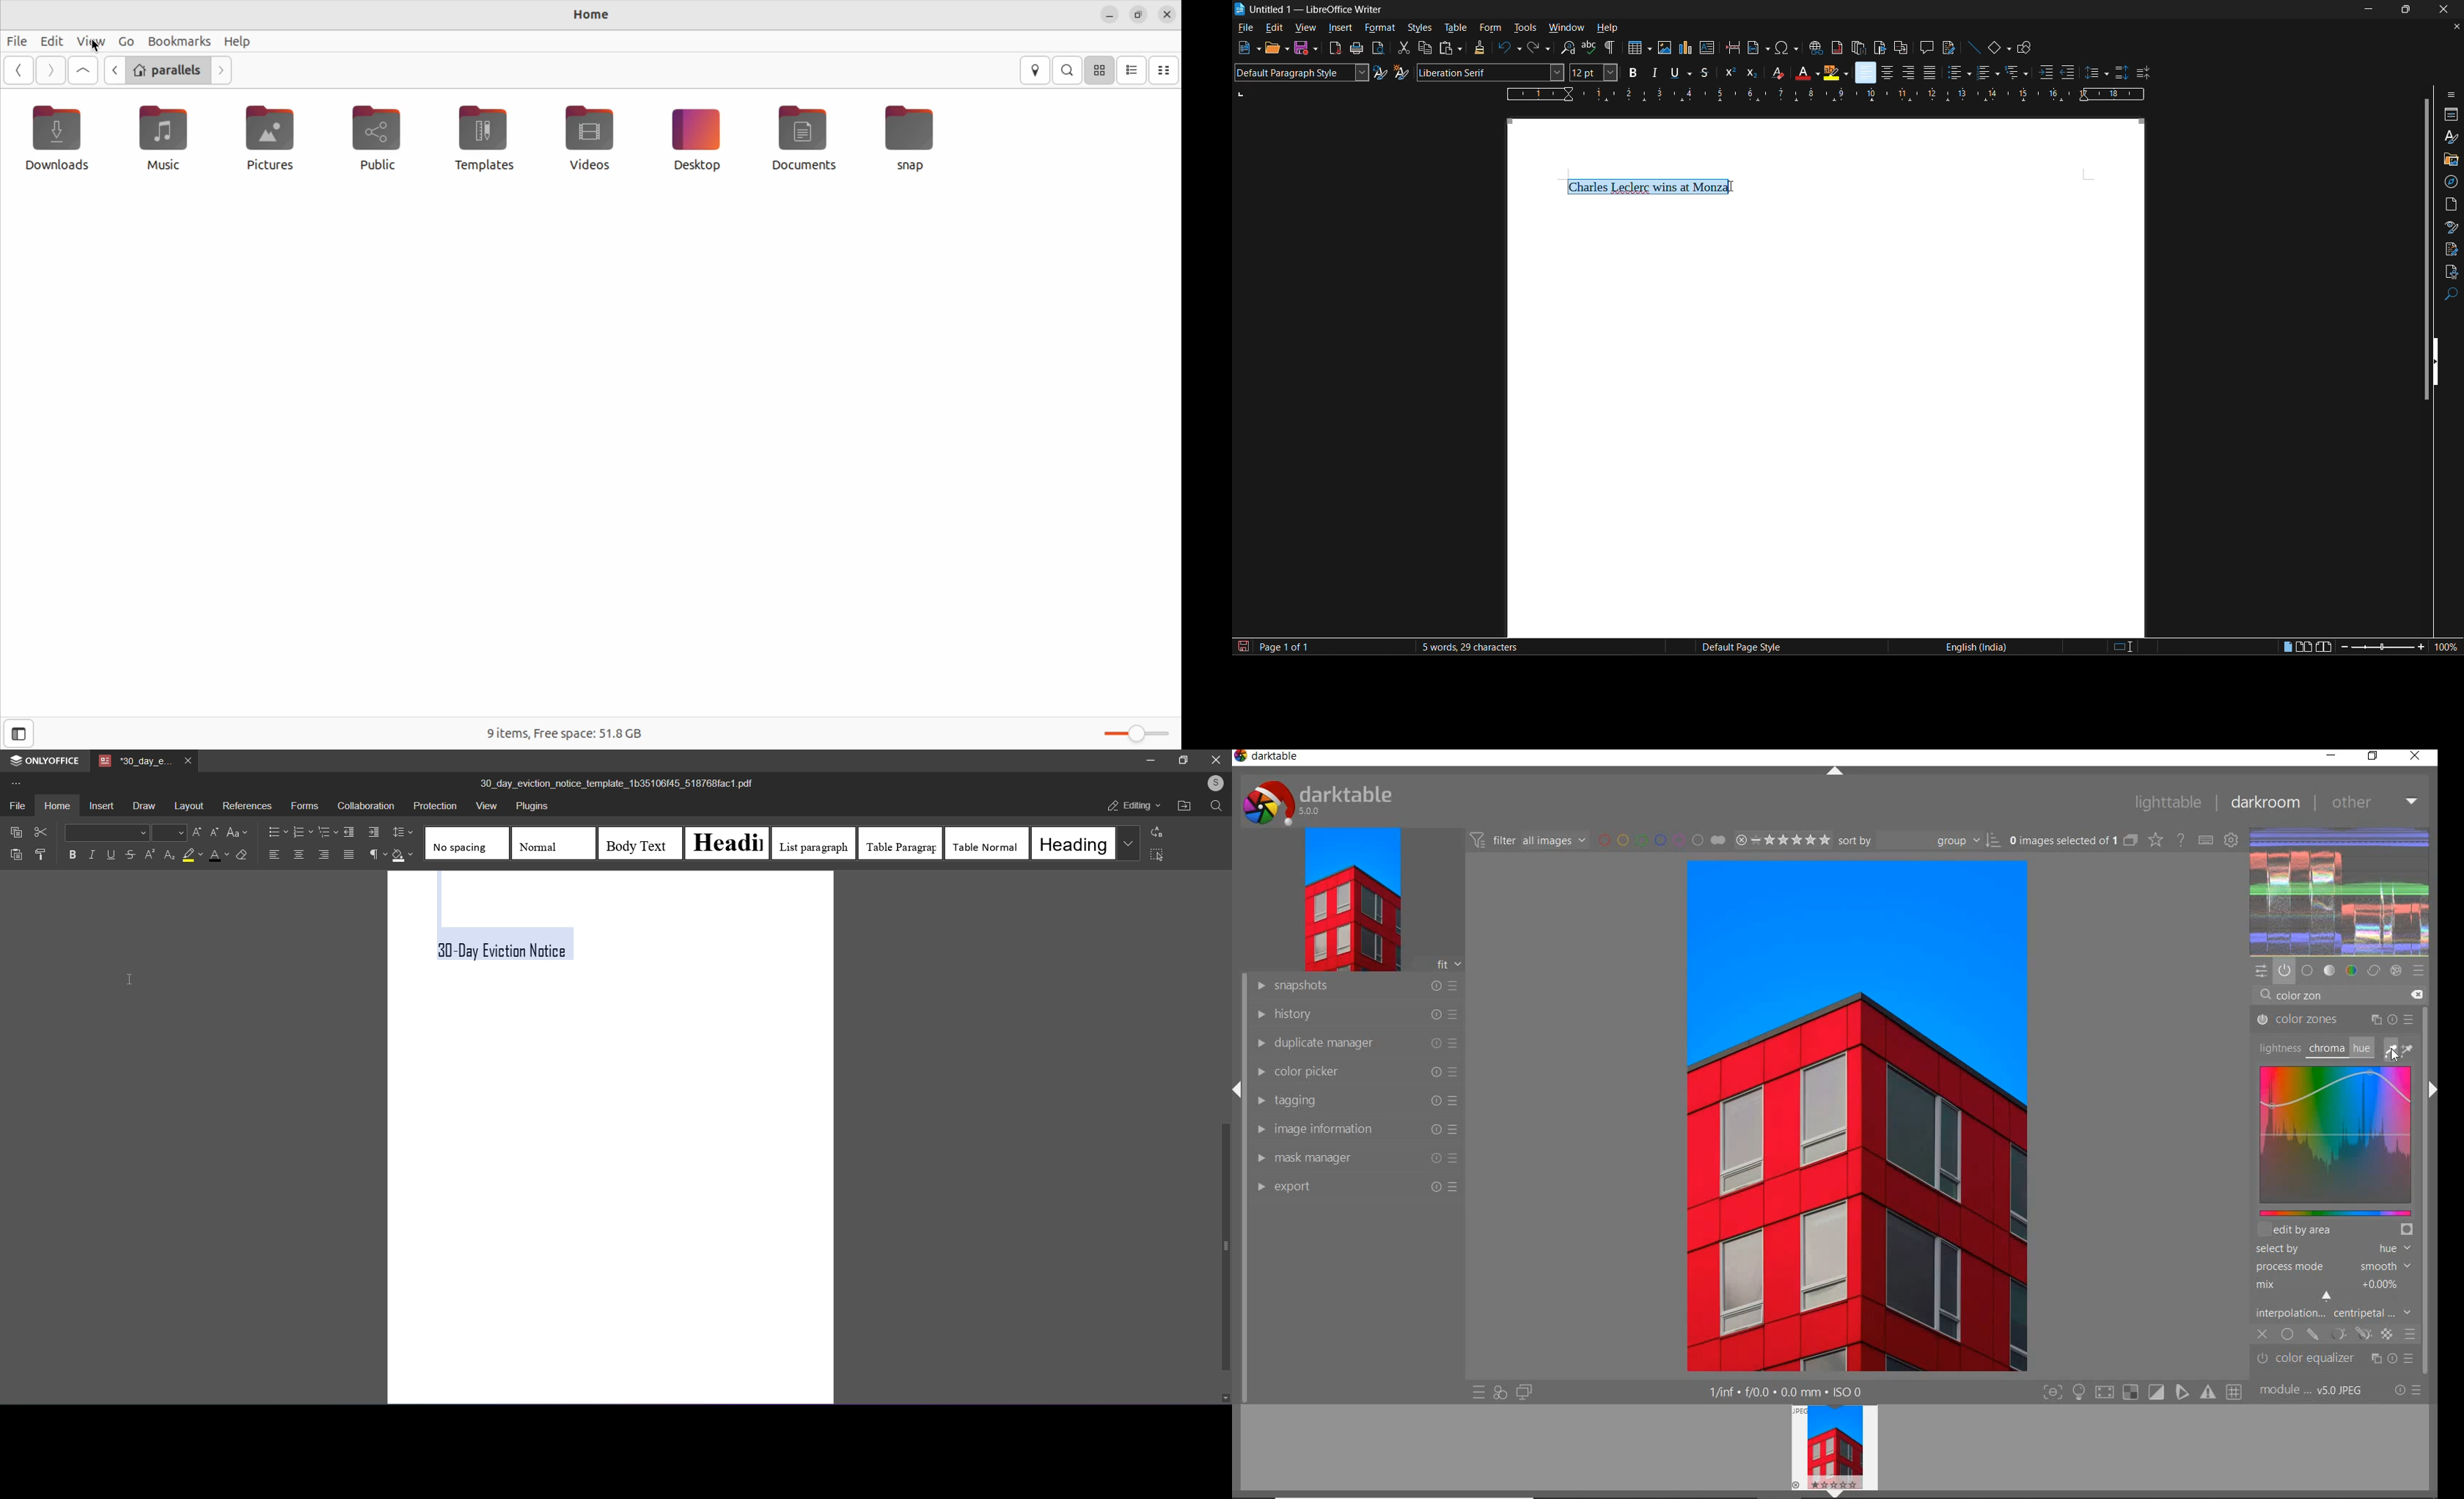 Image resolution: width=2464 pixels, height=1512 pixels. Describe the element at coordinates (2450, 160) in the screenshot. I see `gallery` at that location.